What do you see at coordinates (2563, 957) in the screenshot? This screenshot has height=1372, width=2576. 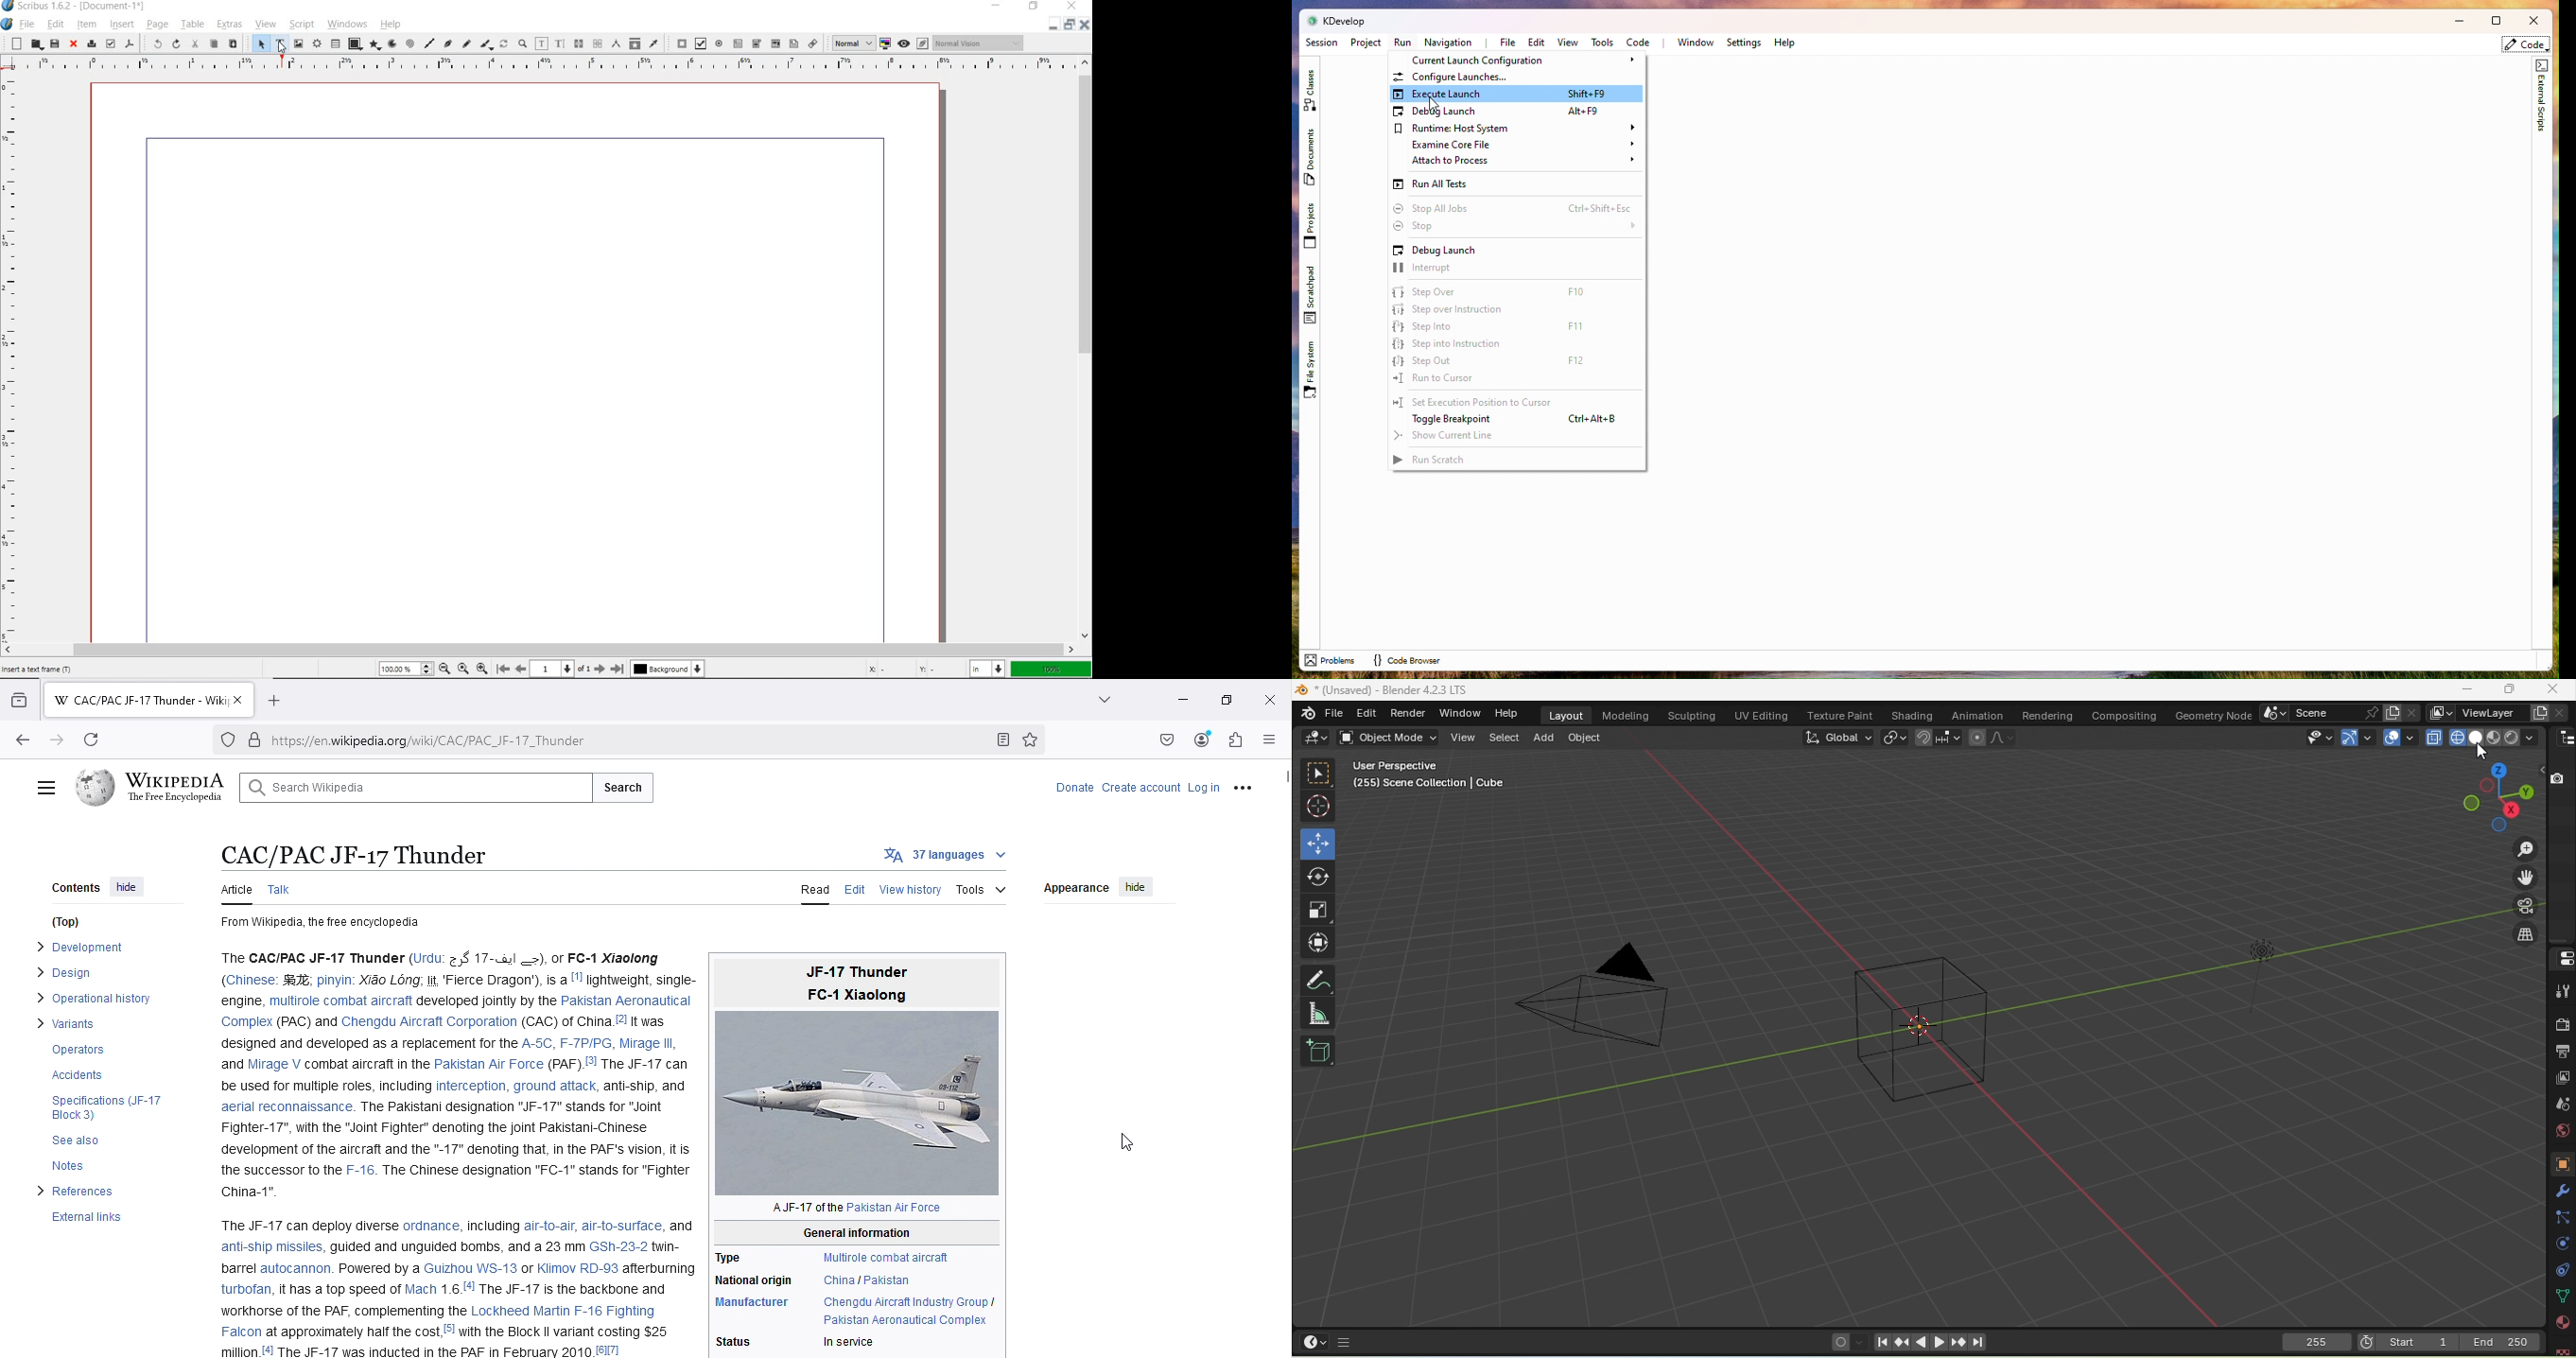 I see `Editor type` at bounding box center [2563, 957].